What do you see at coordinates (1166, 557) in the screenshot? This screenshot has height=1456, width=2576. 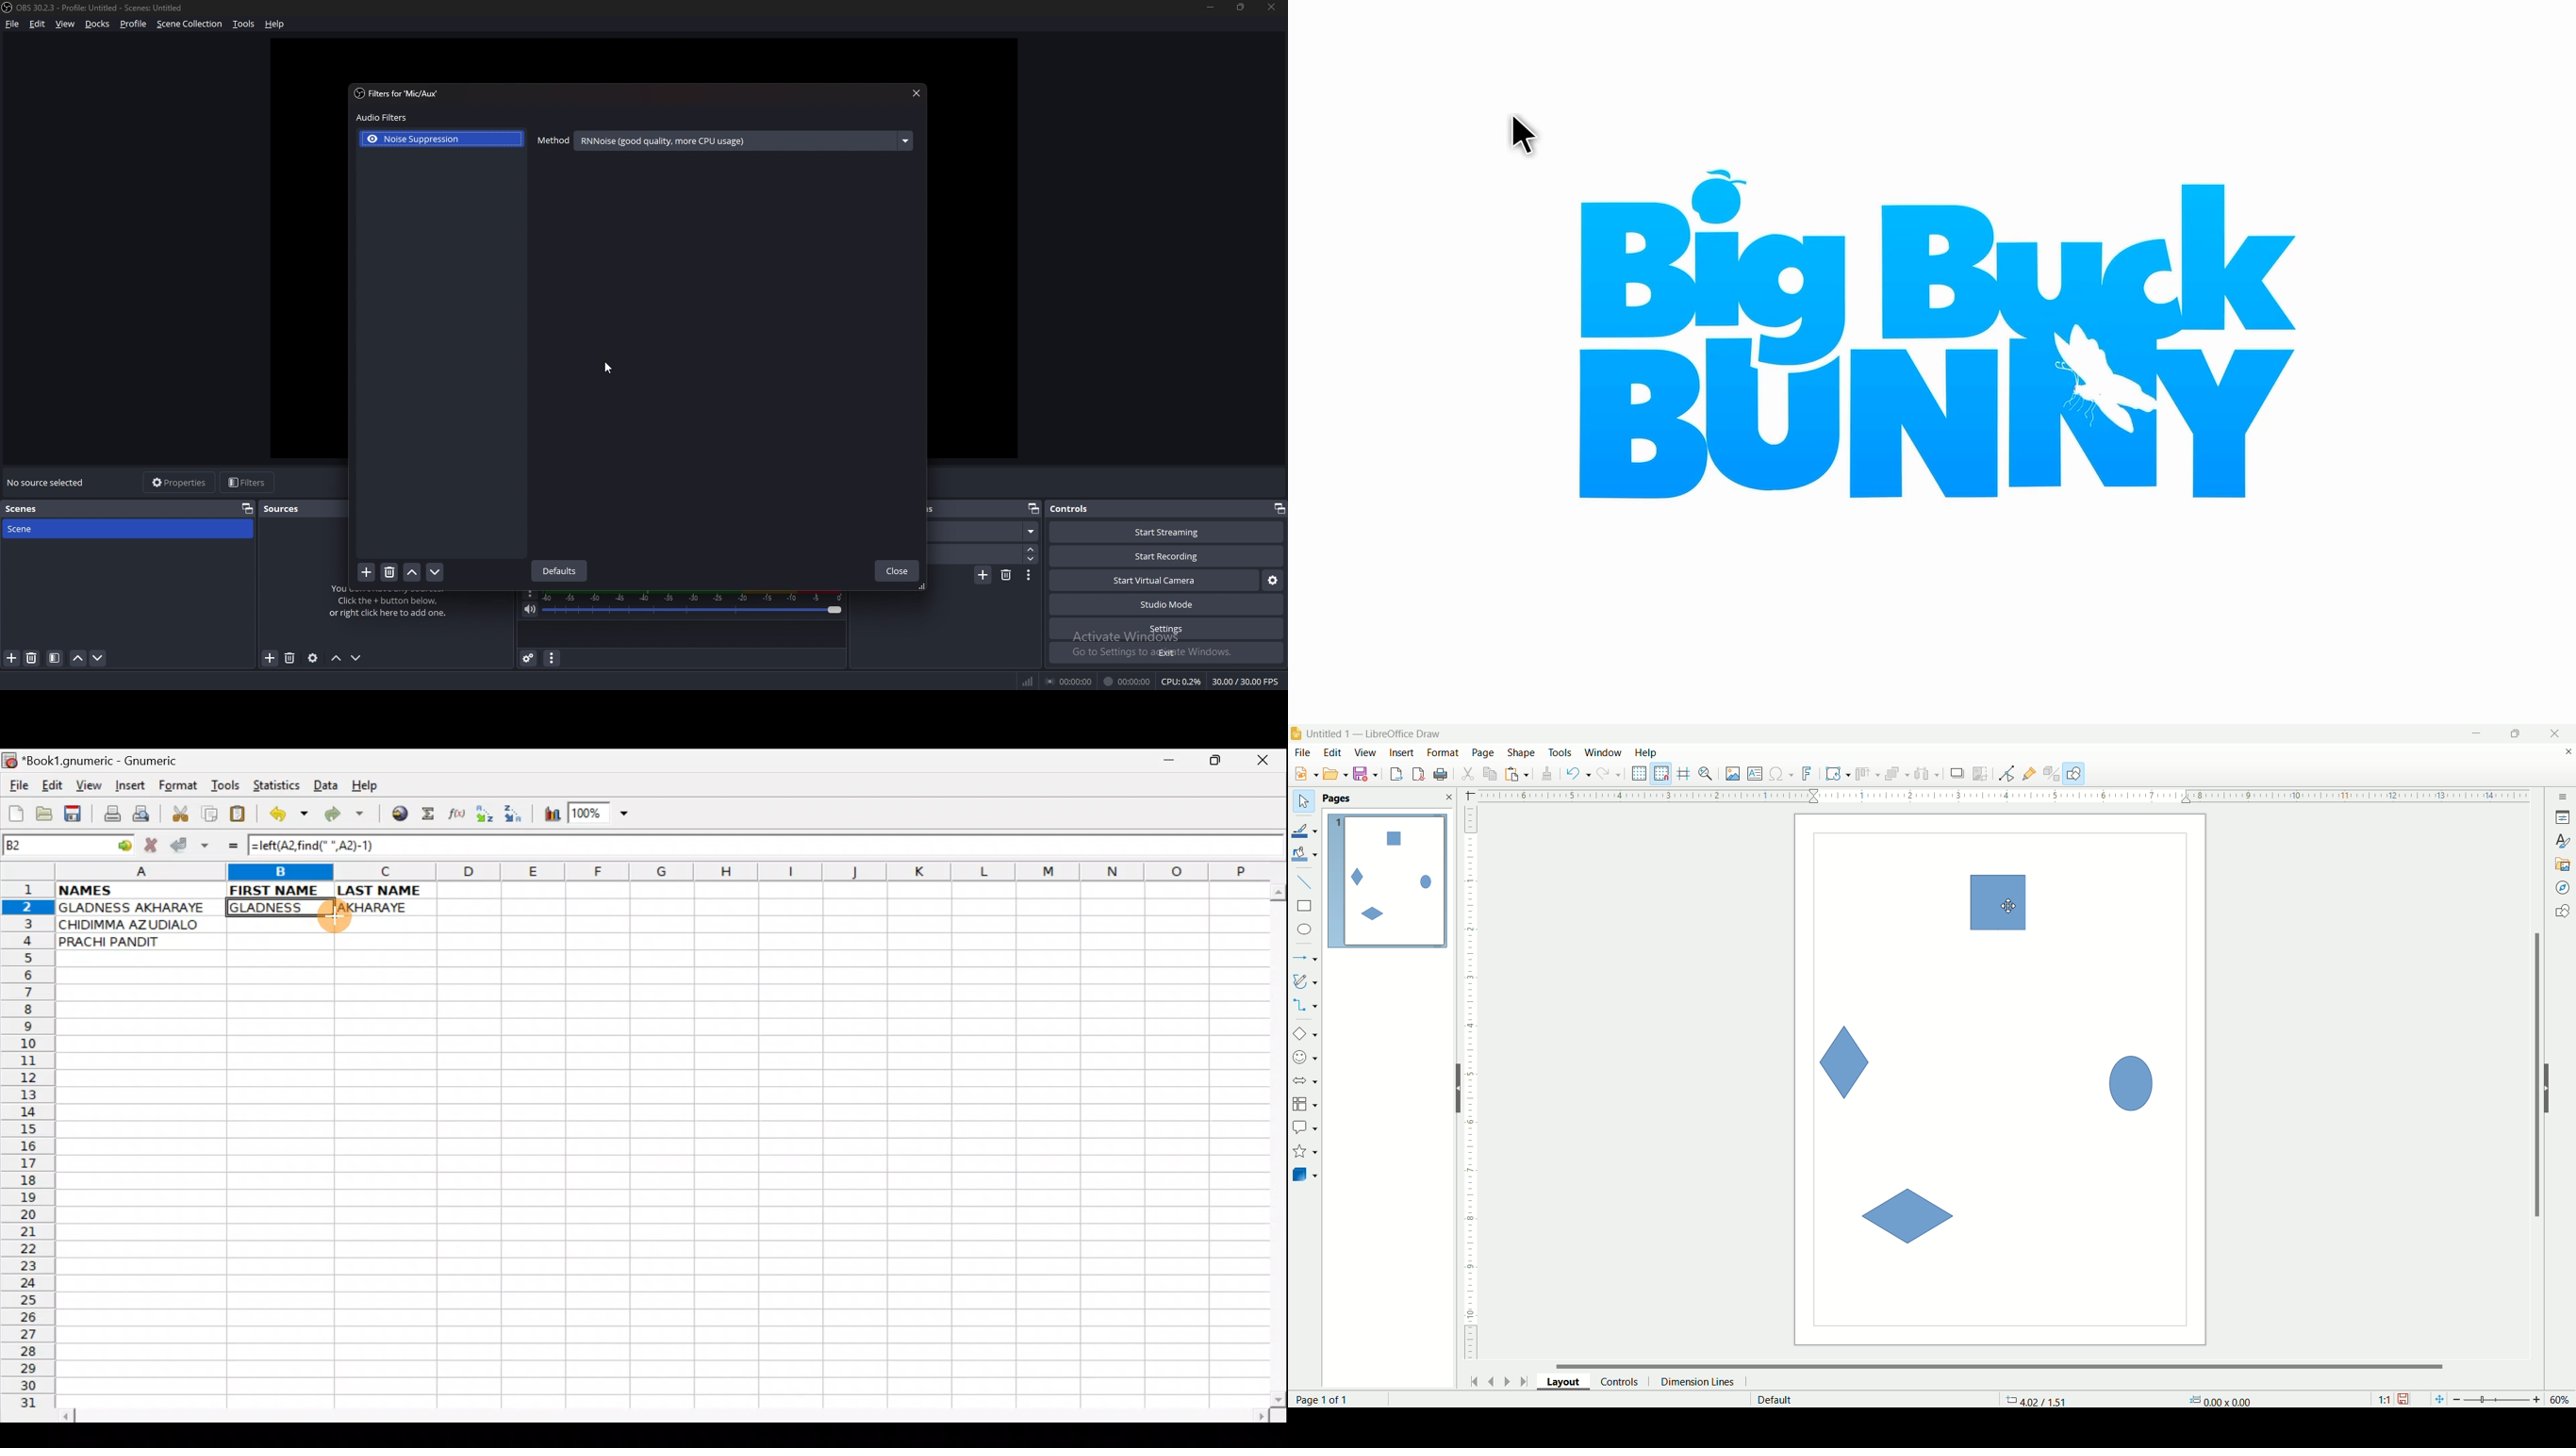 I see `start recording` at bounding box center [1166, 557].